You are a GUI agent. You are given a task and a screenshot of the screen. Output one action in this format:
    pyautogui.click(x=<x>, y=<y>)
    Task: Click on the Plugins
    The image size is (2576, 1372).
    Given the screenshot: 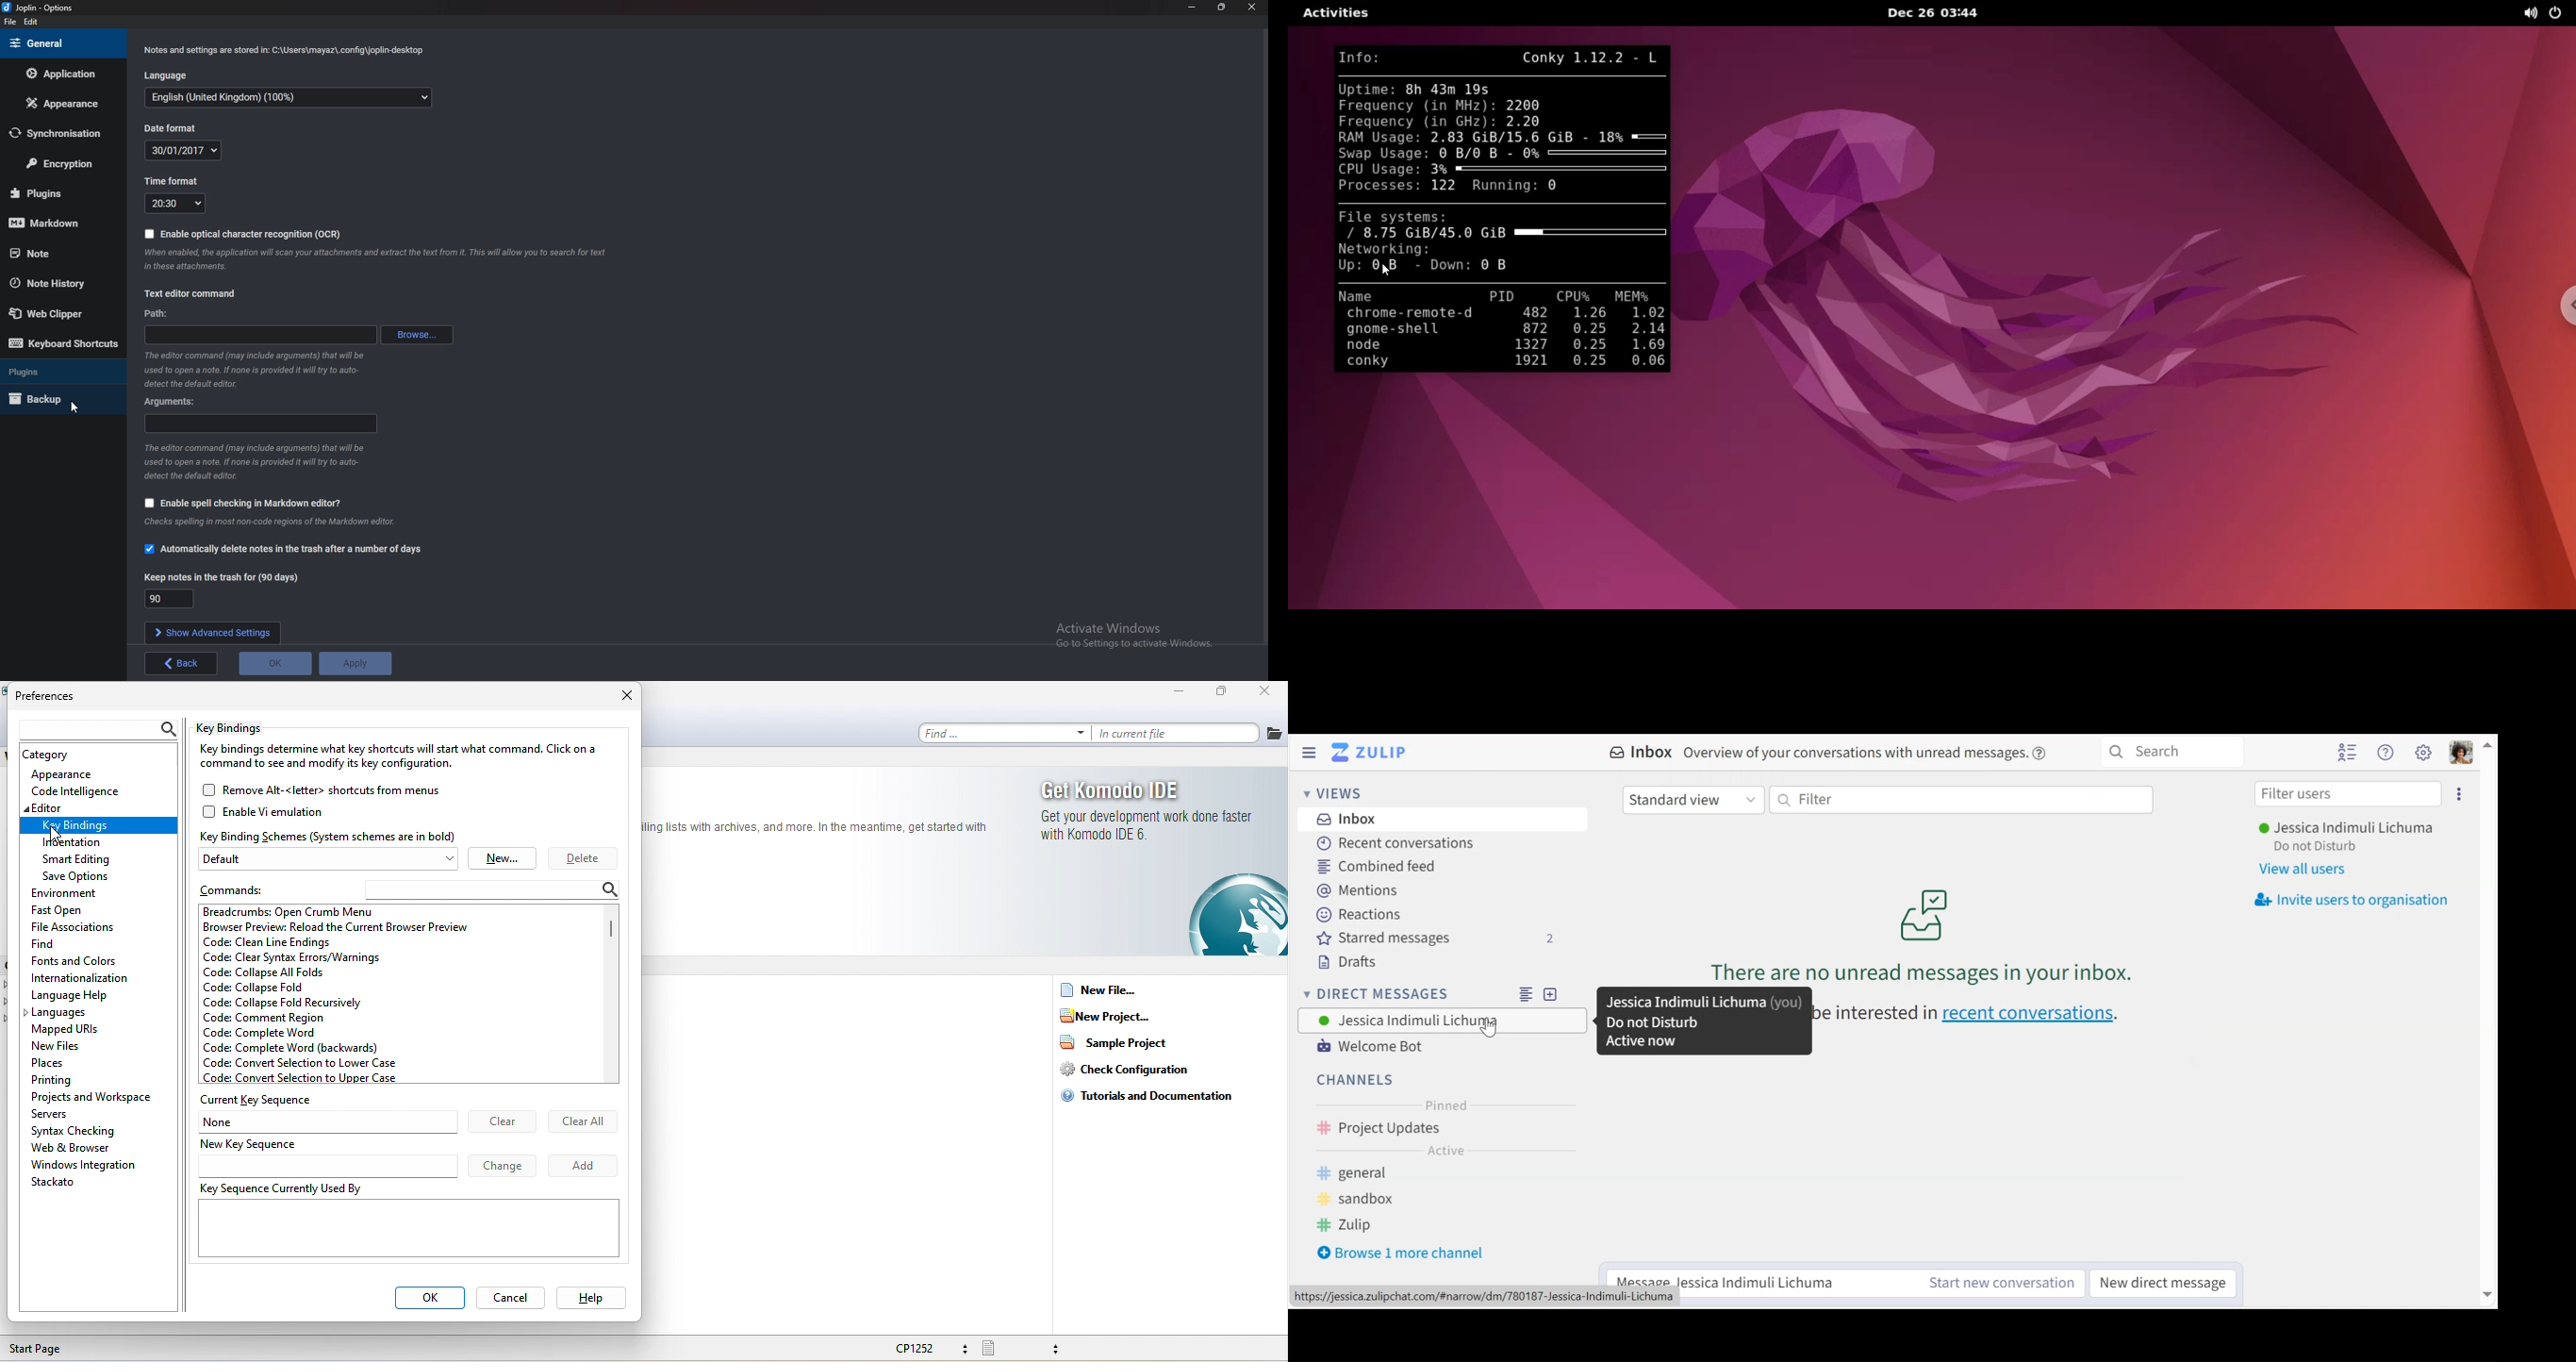 What is the action you would take?
    pyautogui.click(x=50, y=194)
    